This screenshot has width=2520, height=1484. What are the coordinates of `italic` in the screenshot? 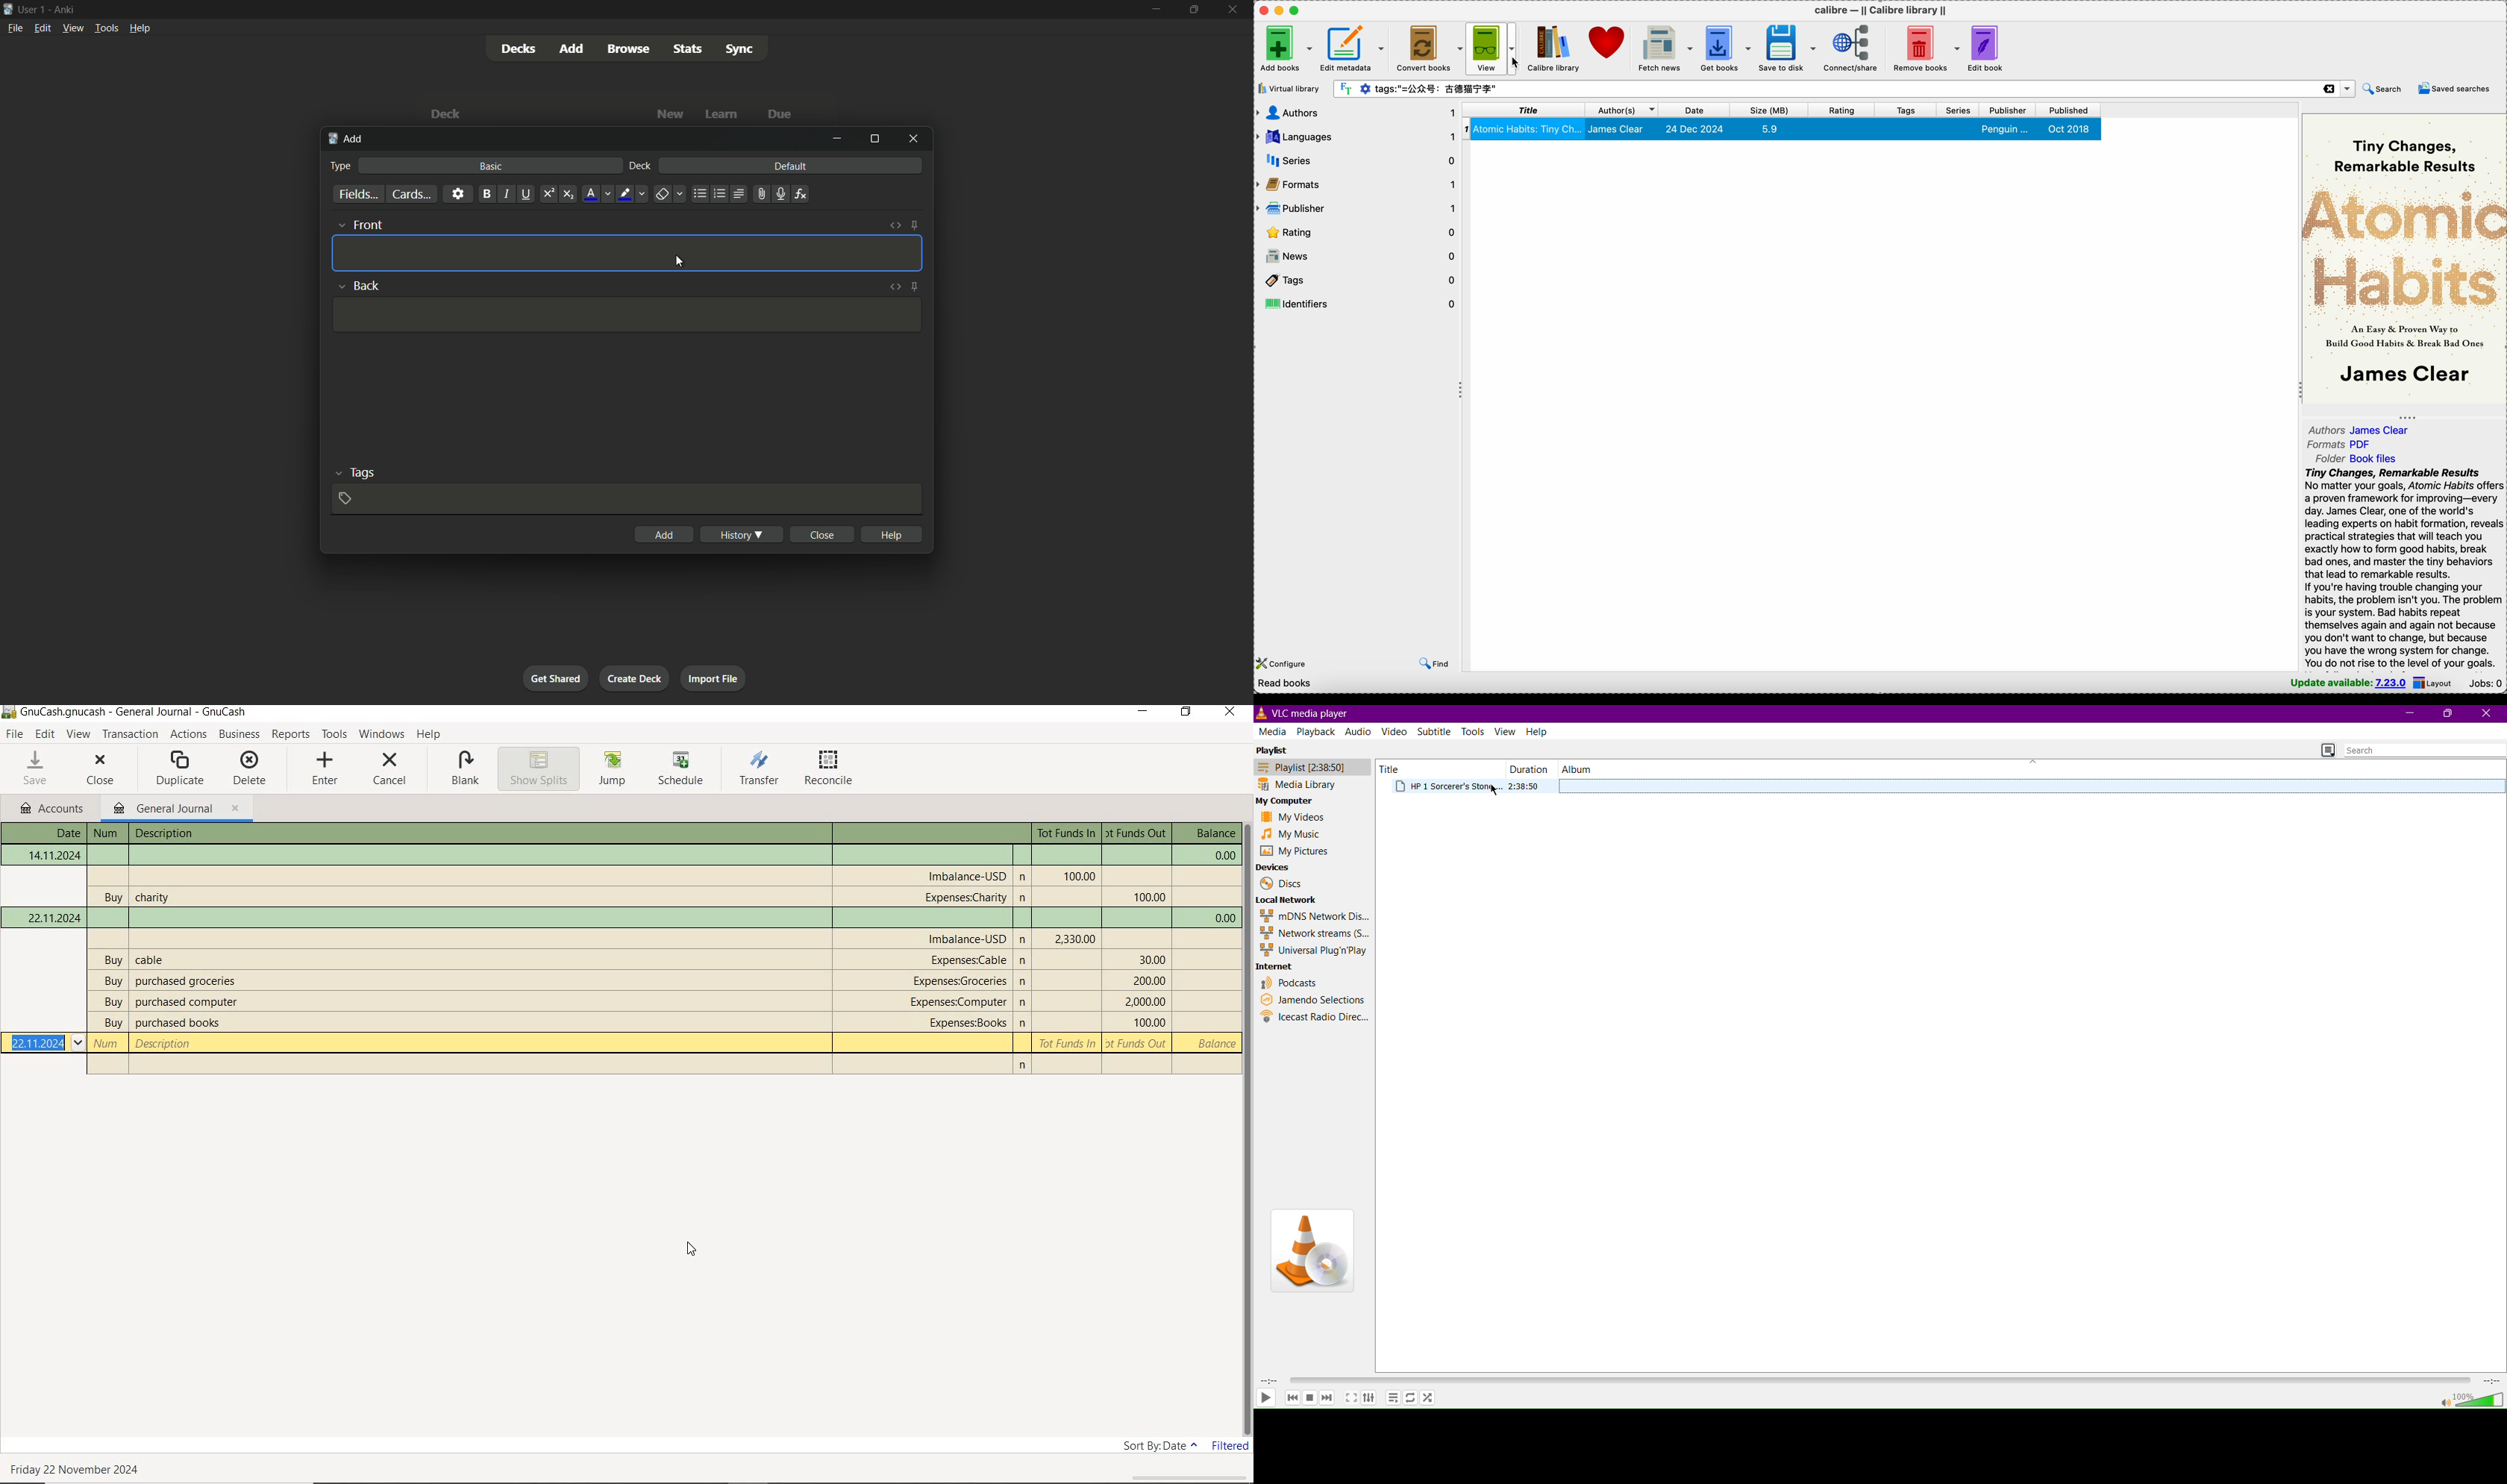 It's located at (505, 194).